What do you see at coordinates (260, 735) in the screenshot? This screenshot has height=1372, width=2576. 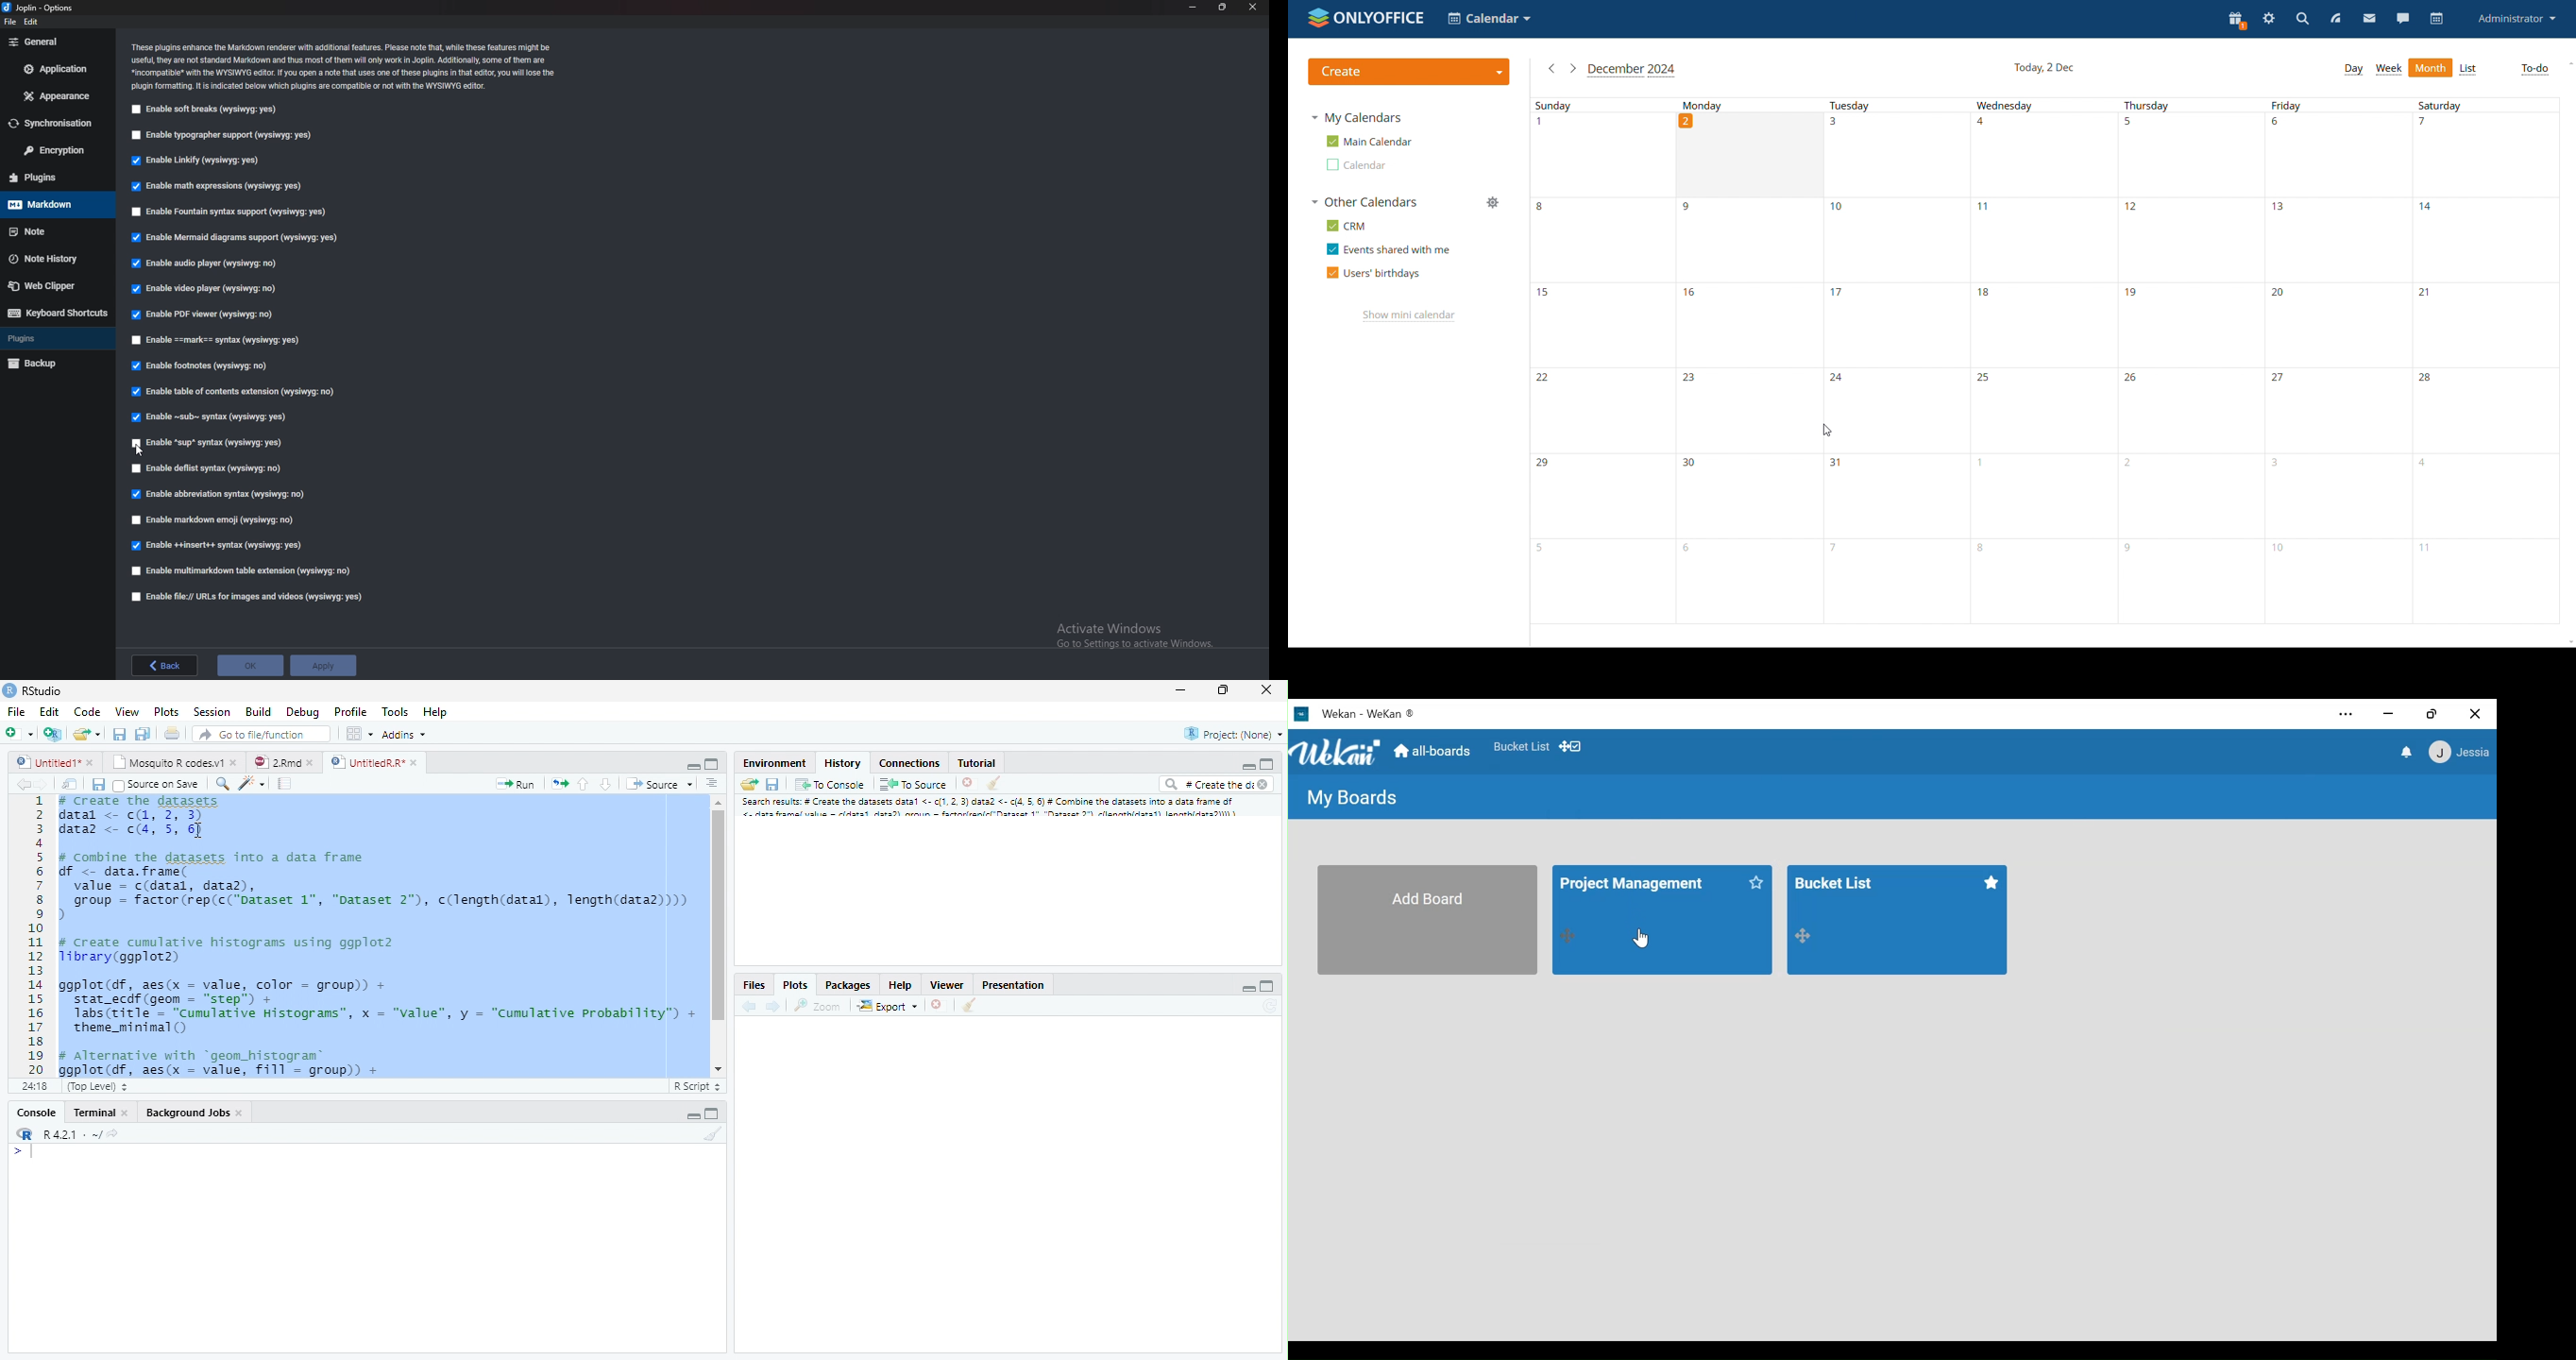 I see `Go to file/function` at bounding box center [260, 735].